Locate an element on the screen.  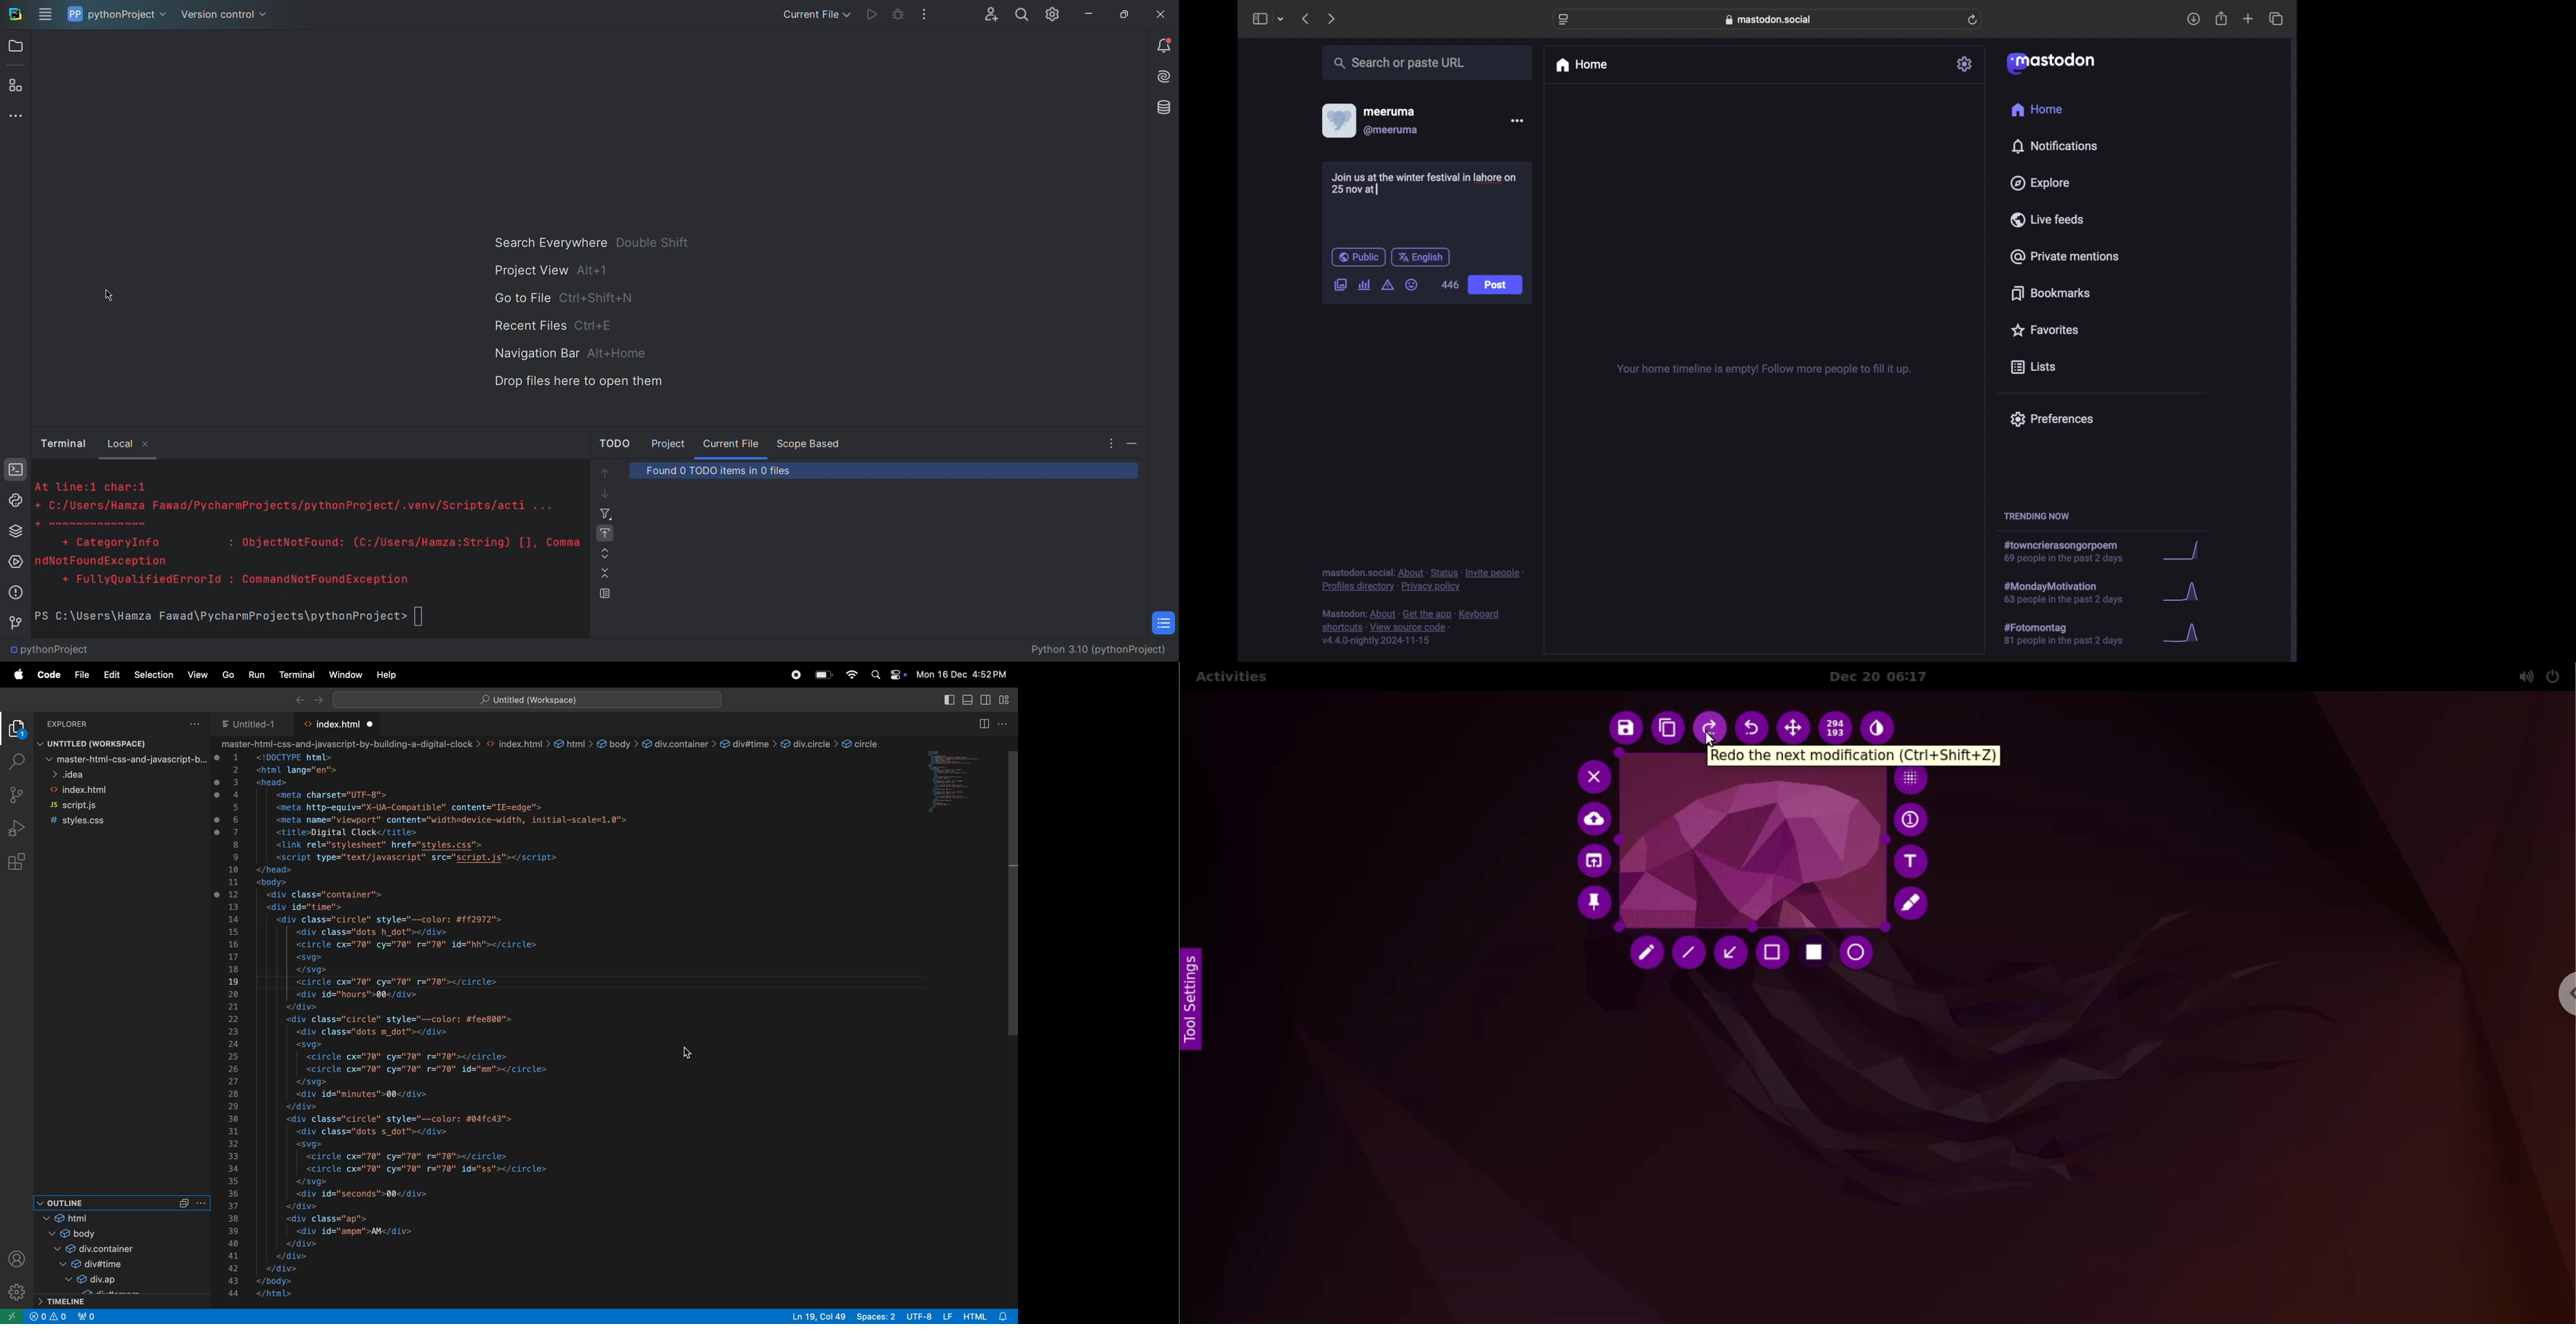
More is located at coordinates (927, 14).